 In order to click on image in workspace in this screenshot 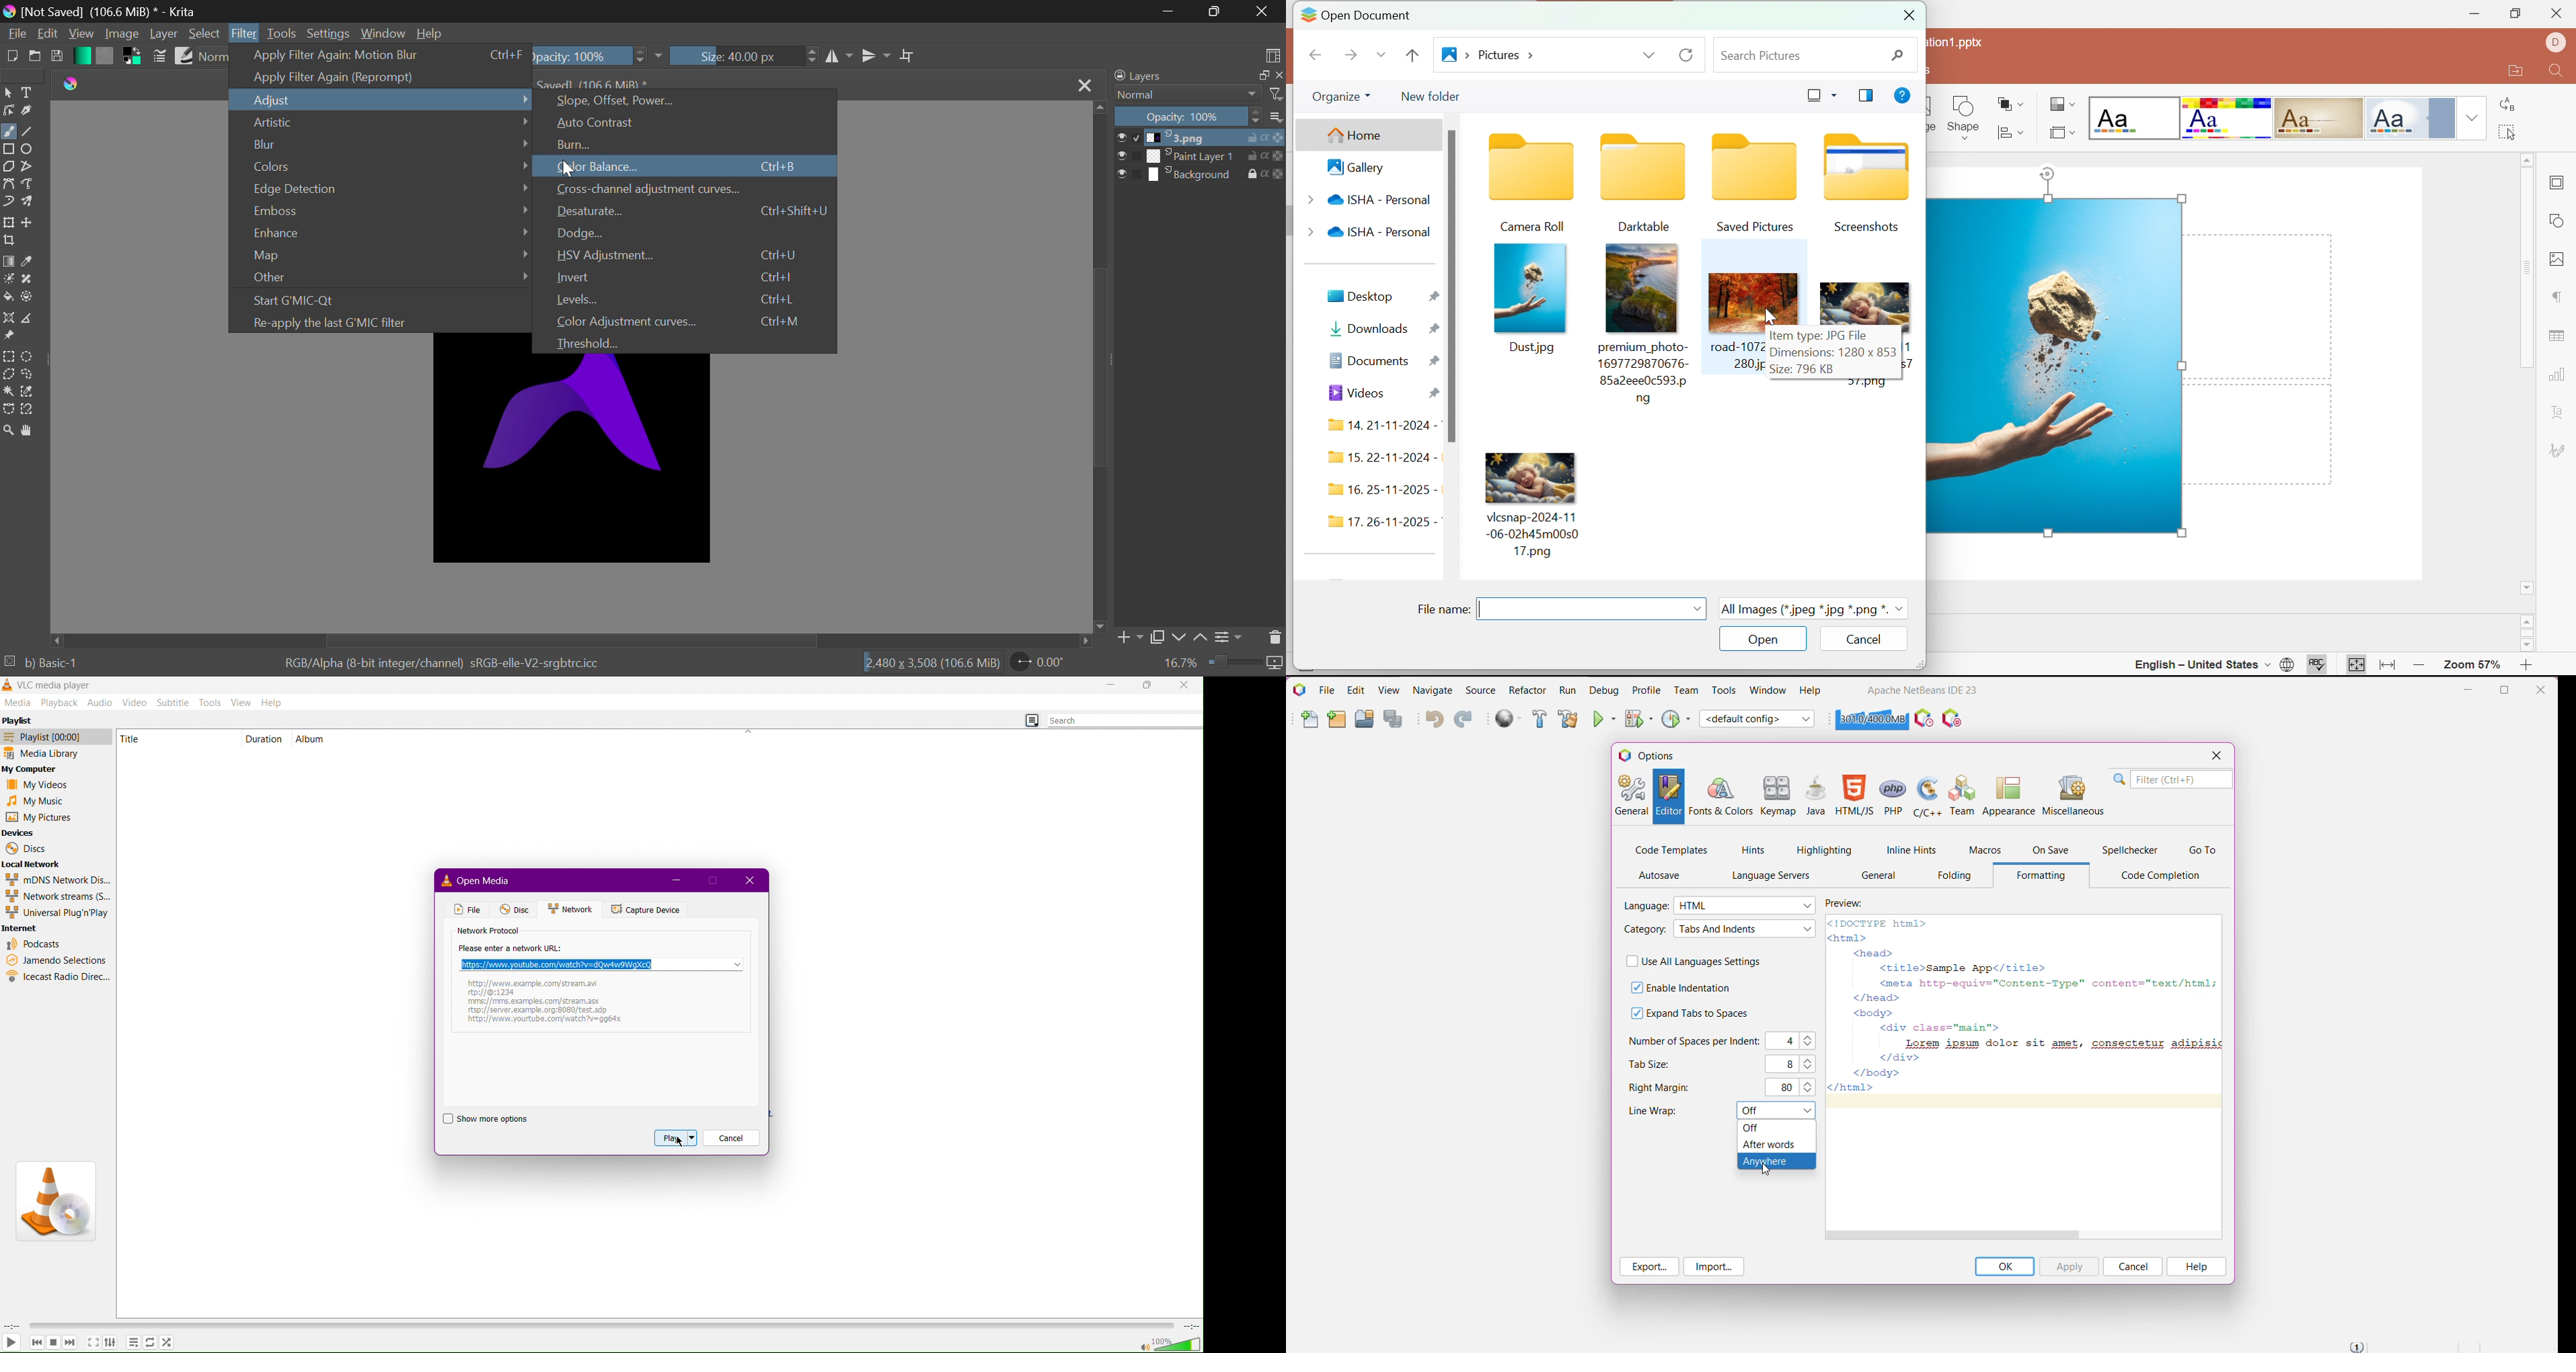, I will do `click(572, 466)`.